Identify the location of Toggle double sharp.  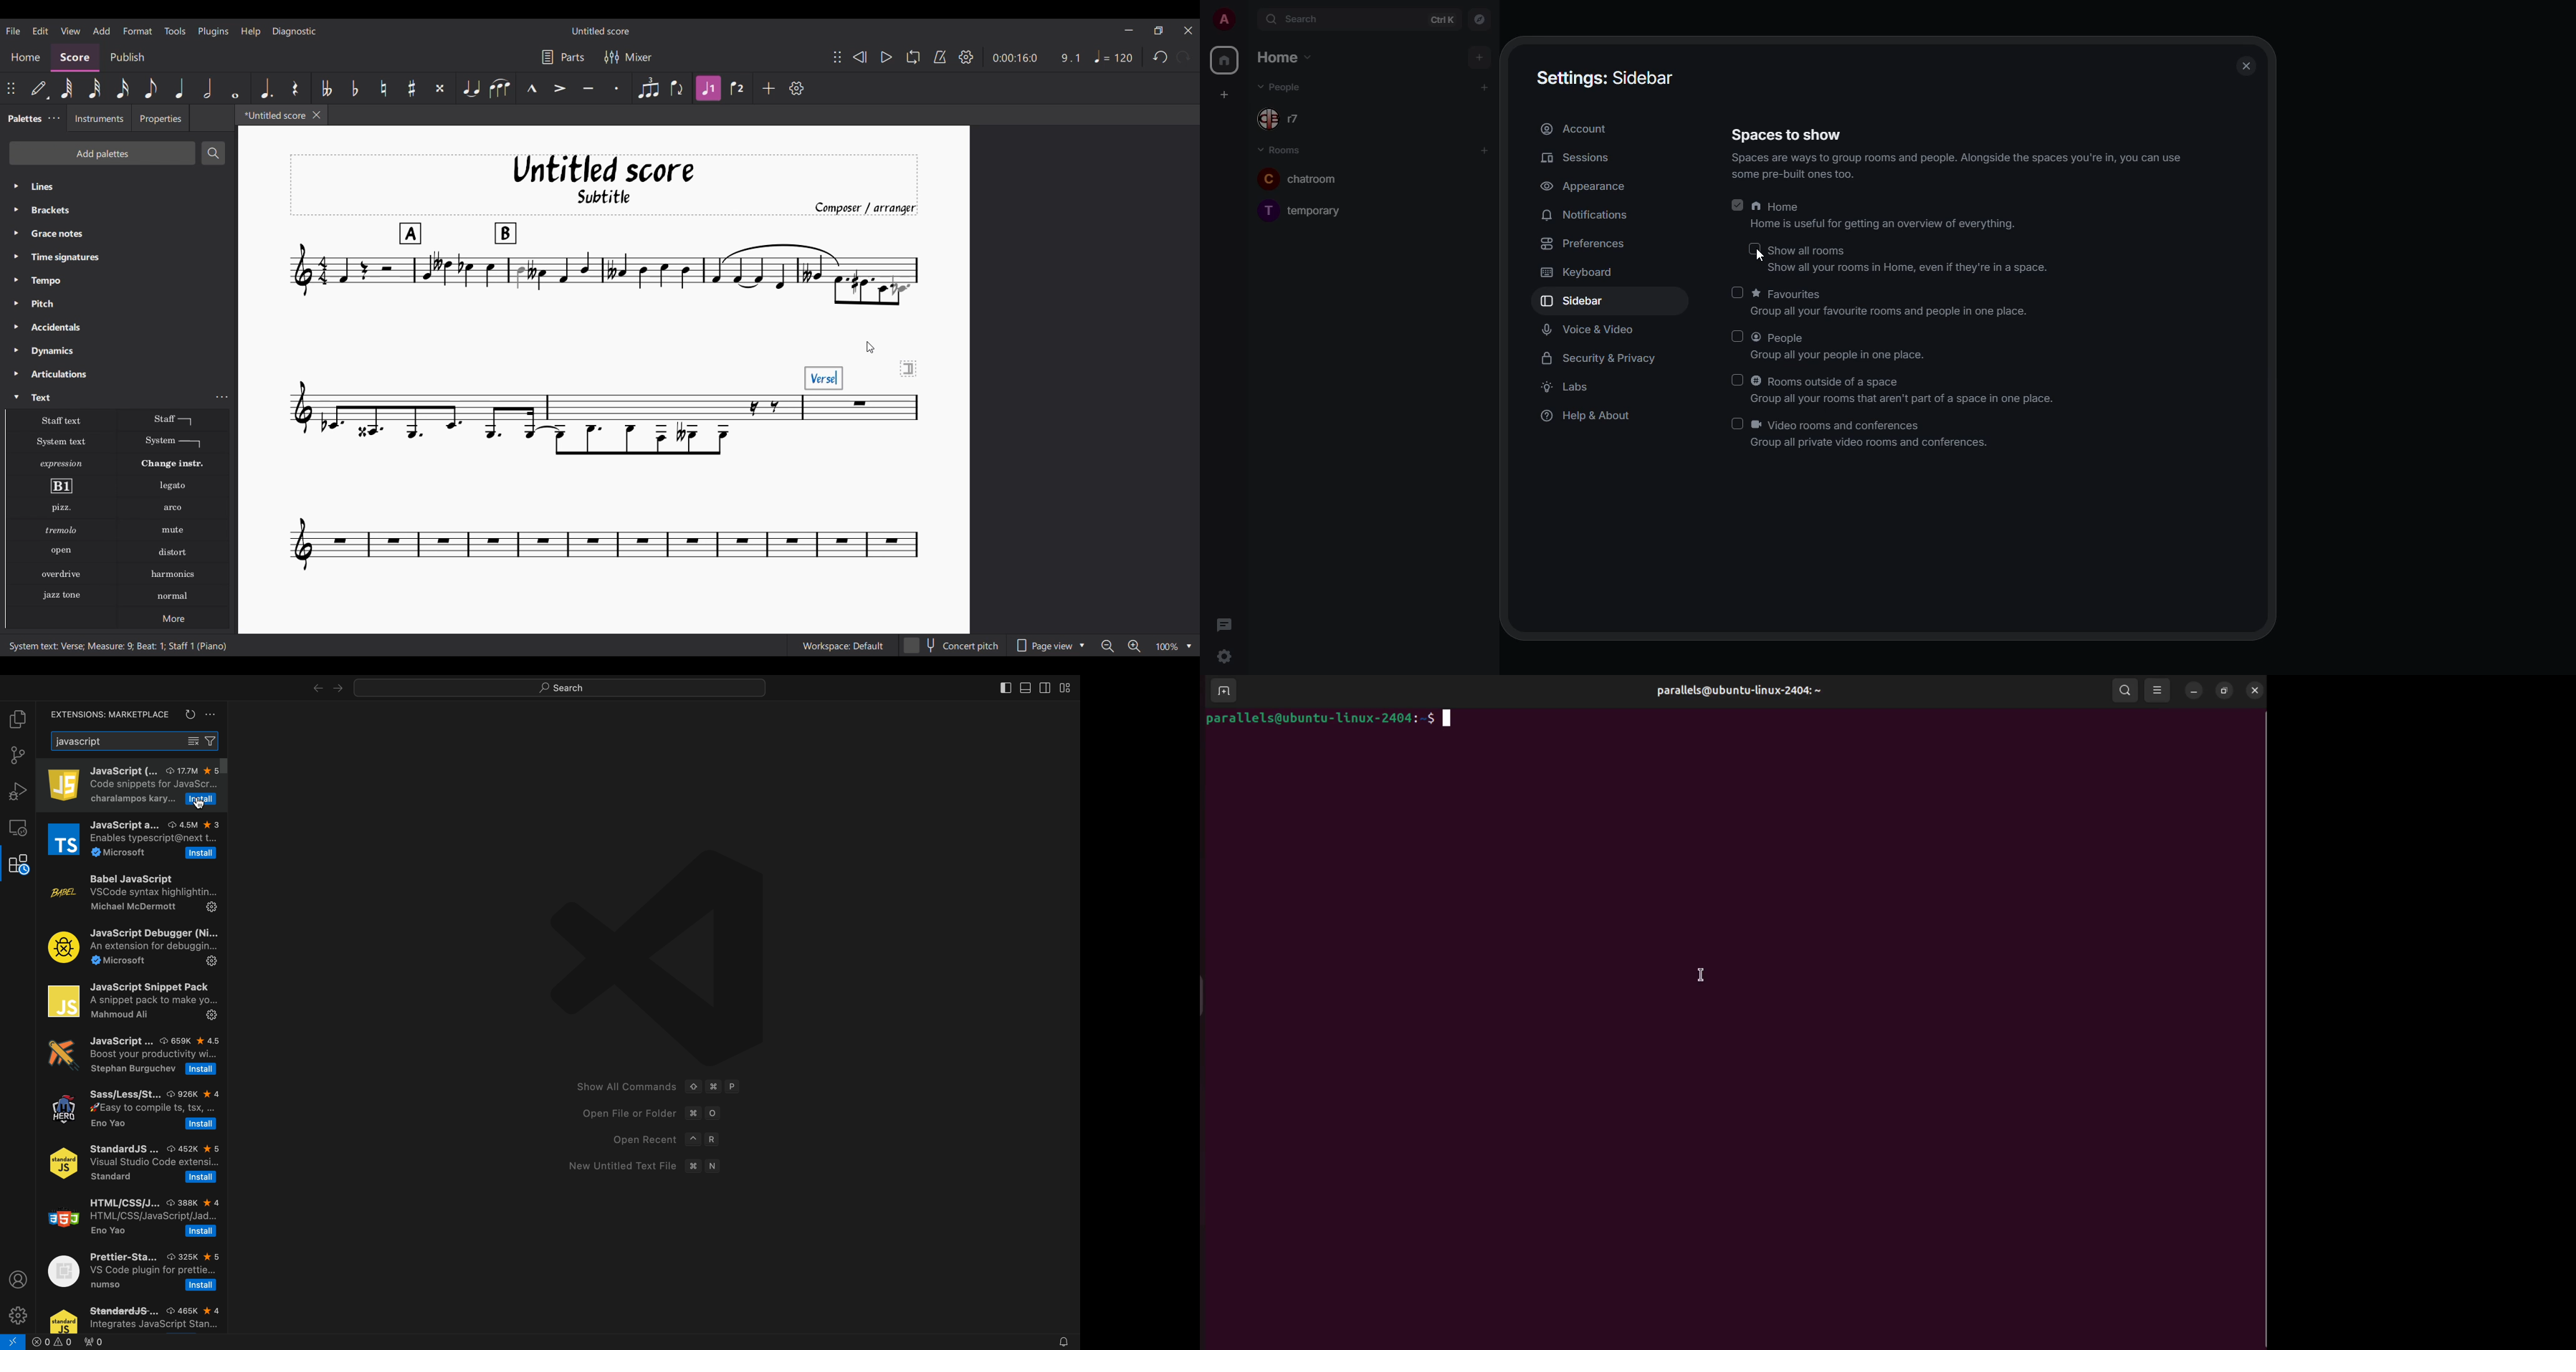
(440, 88).